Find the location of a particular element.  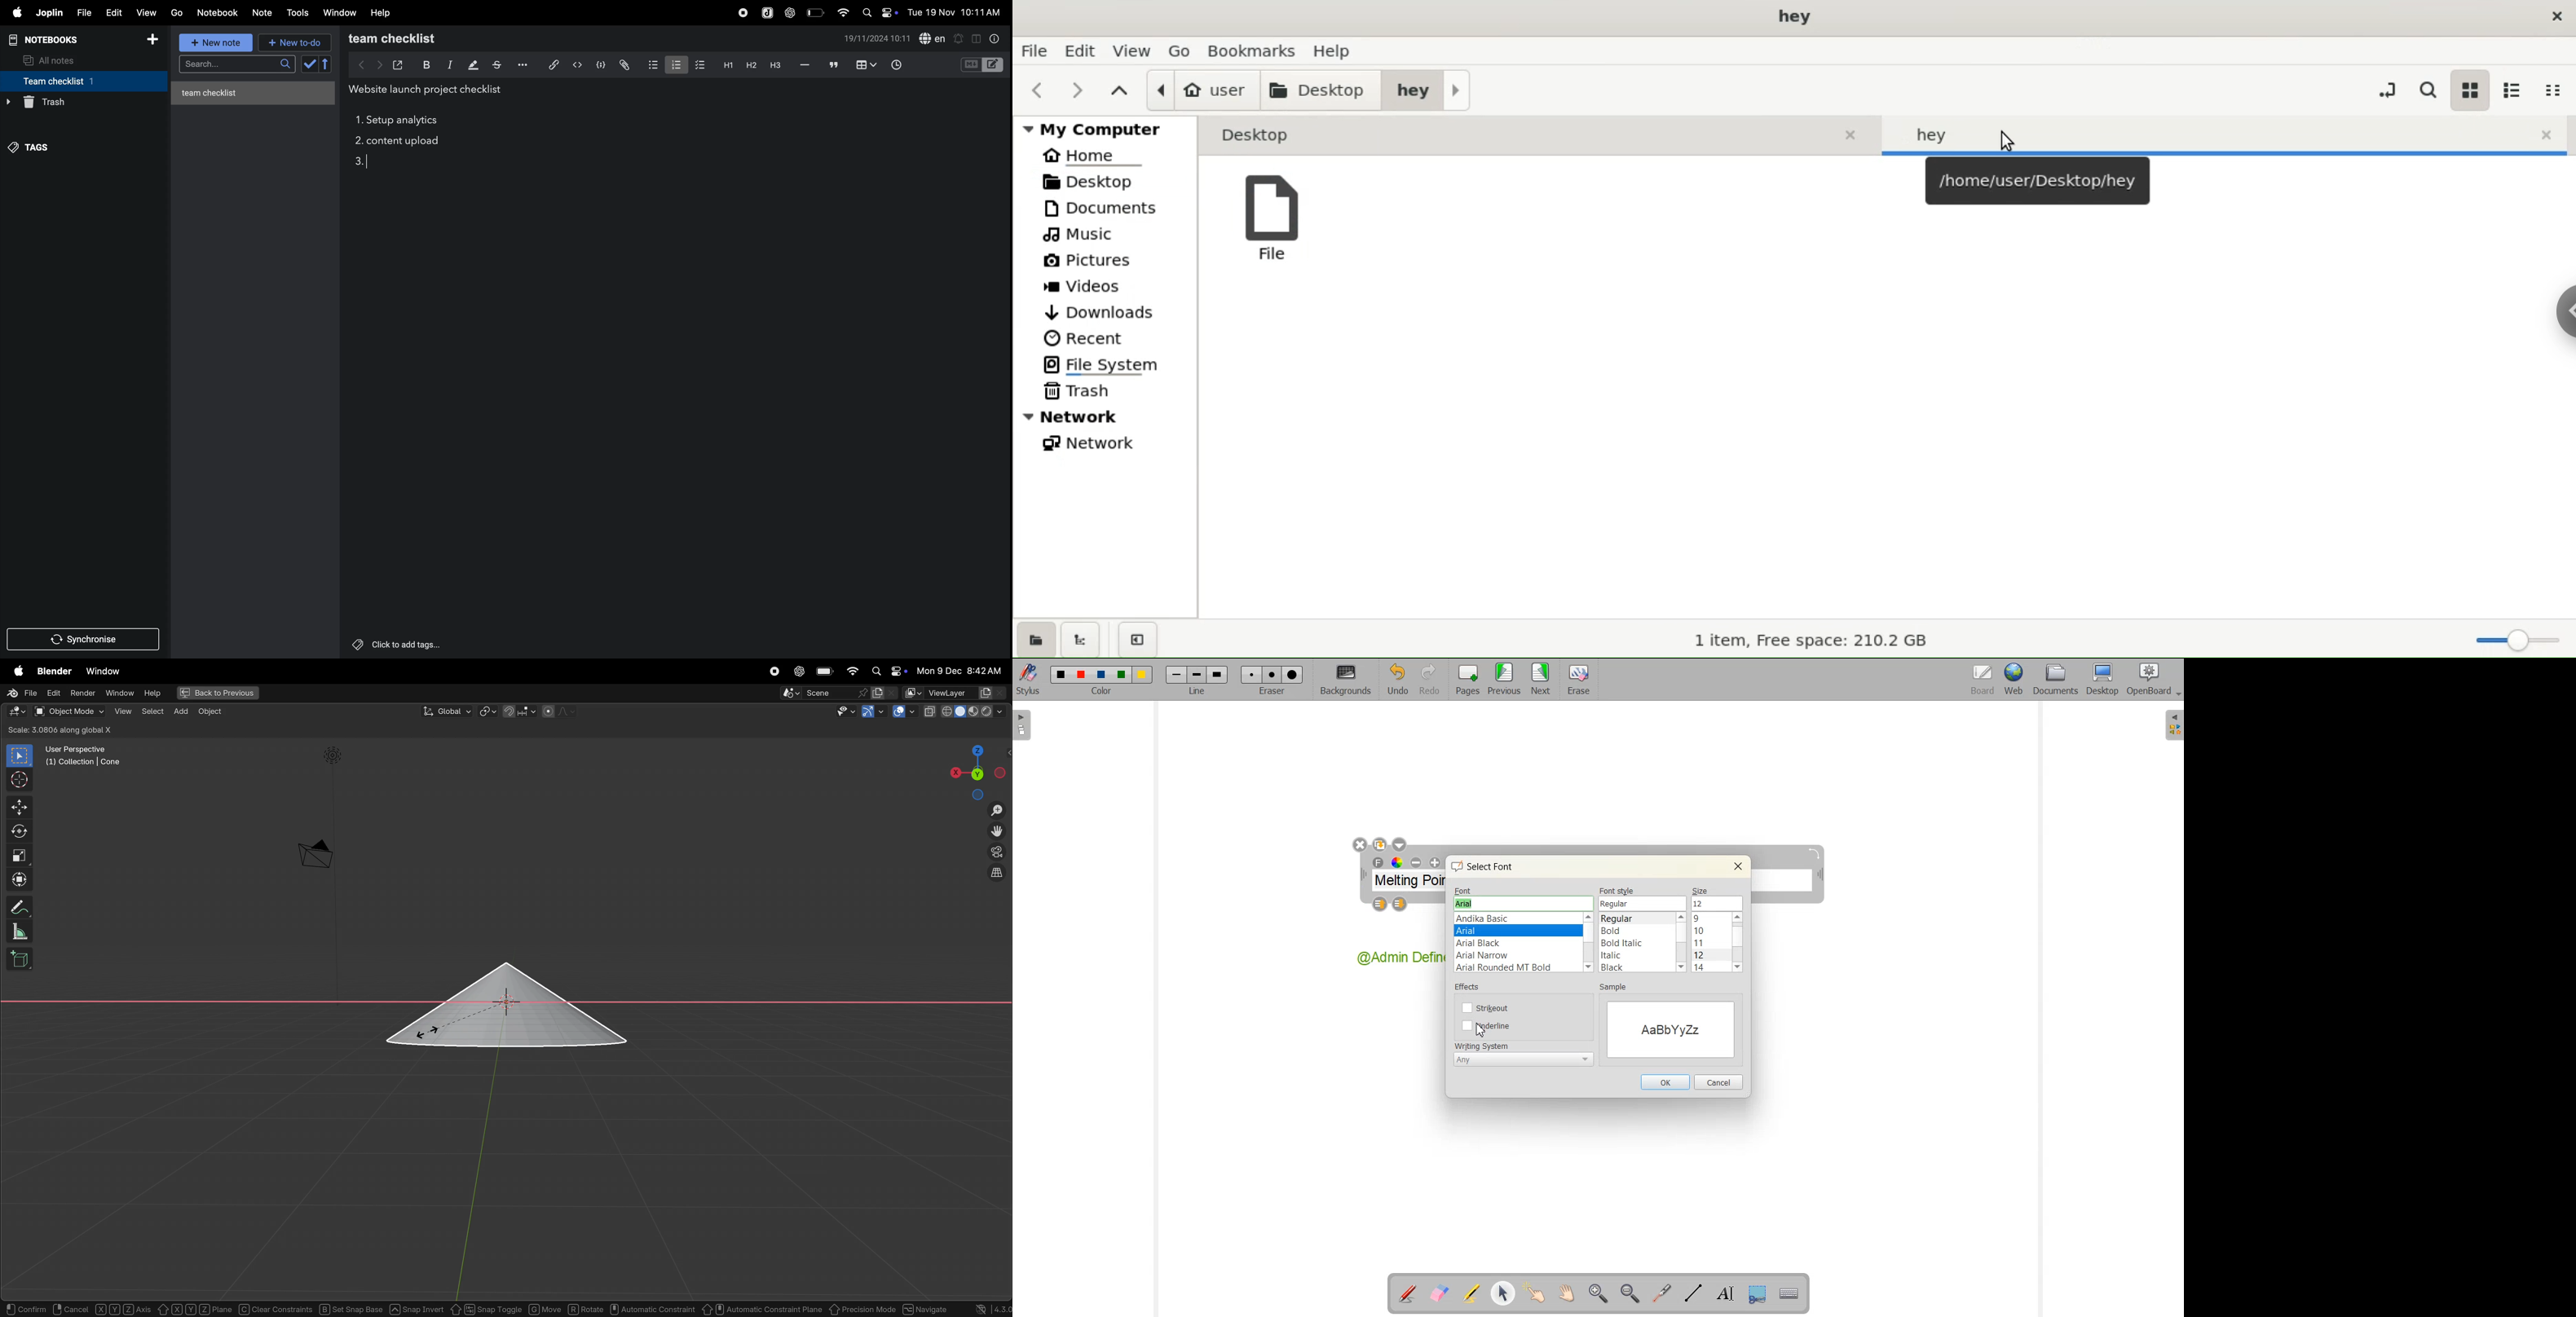

Angle adjustment is located at coordinates (1816, 853).